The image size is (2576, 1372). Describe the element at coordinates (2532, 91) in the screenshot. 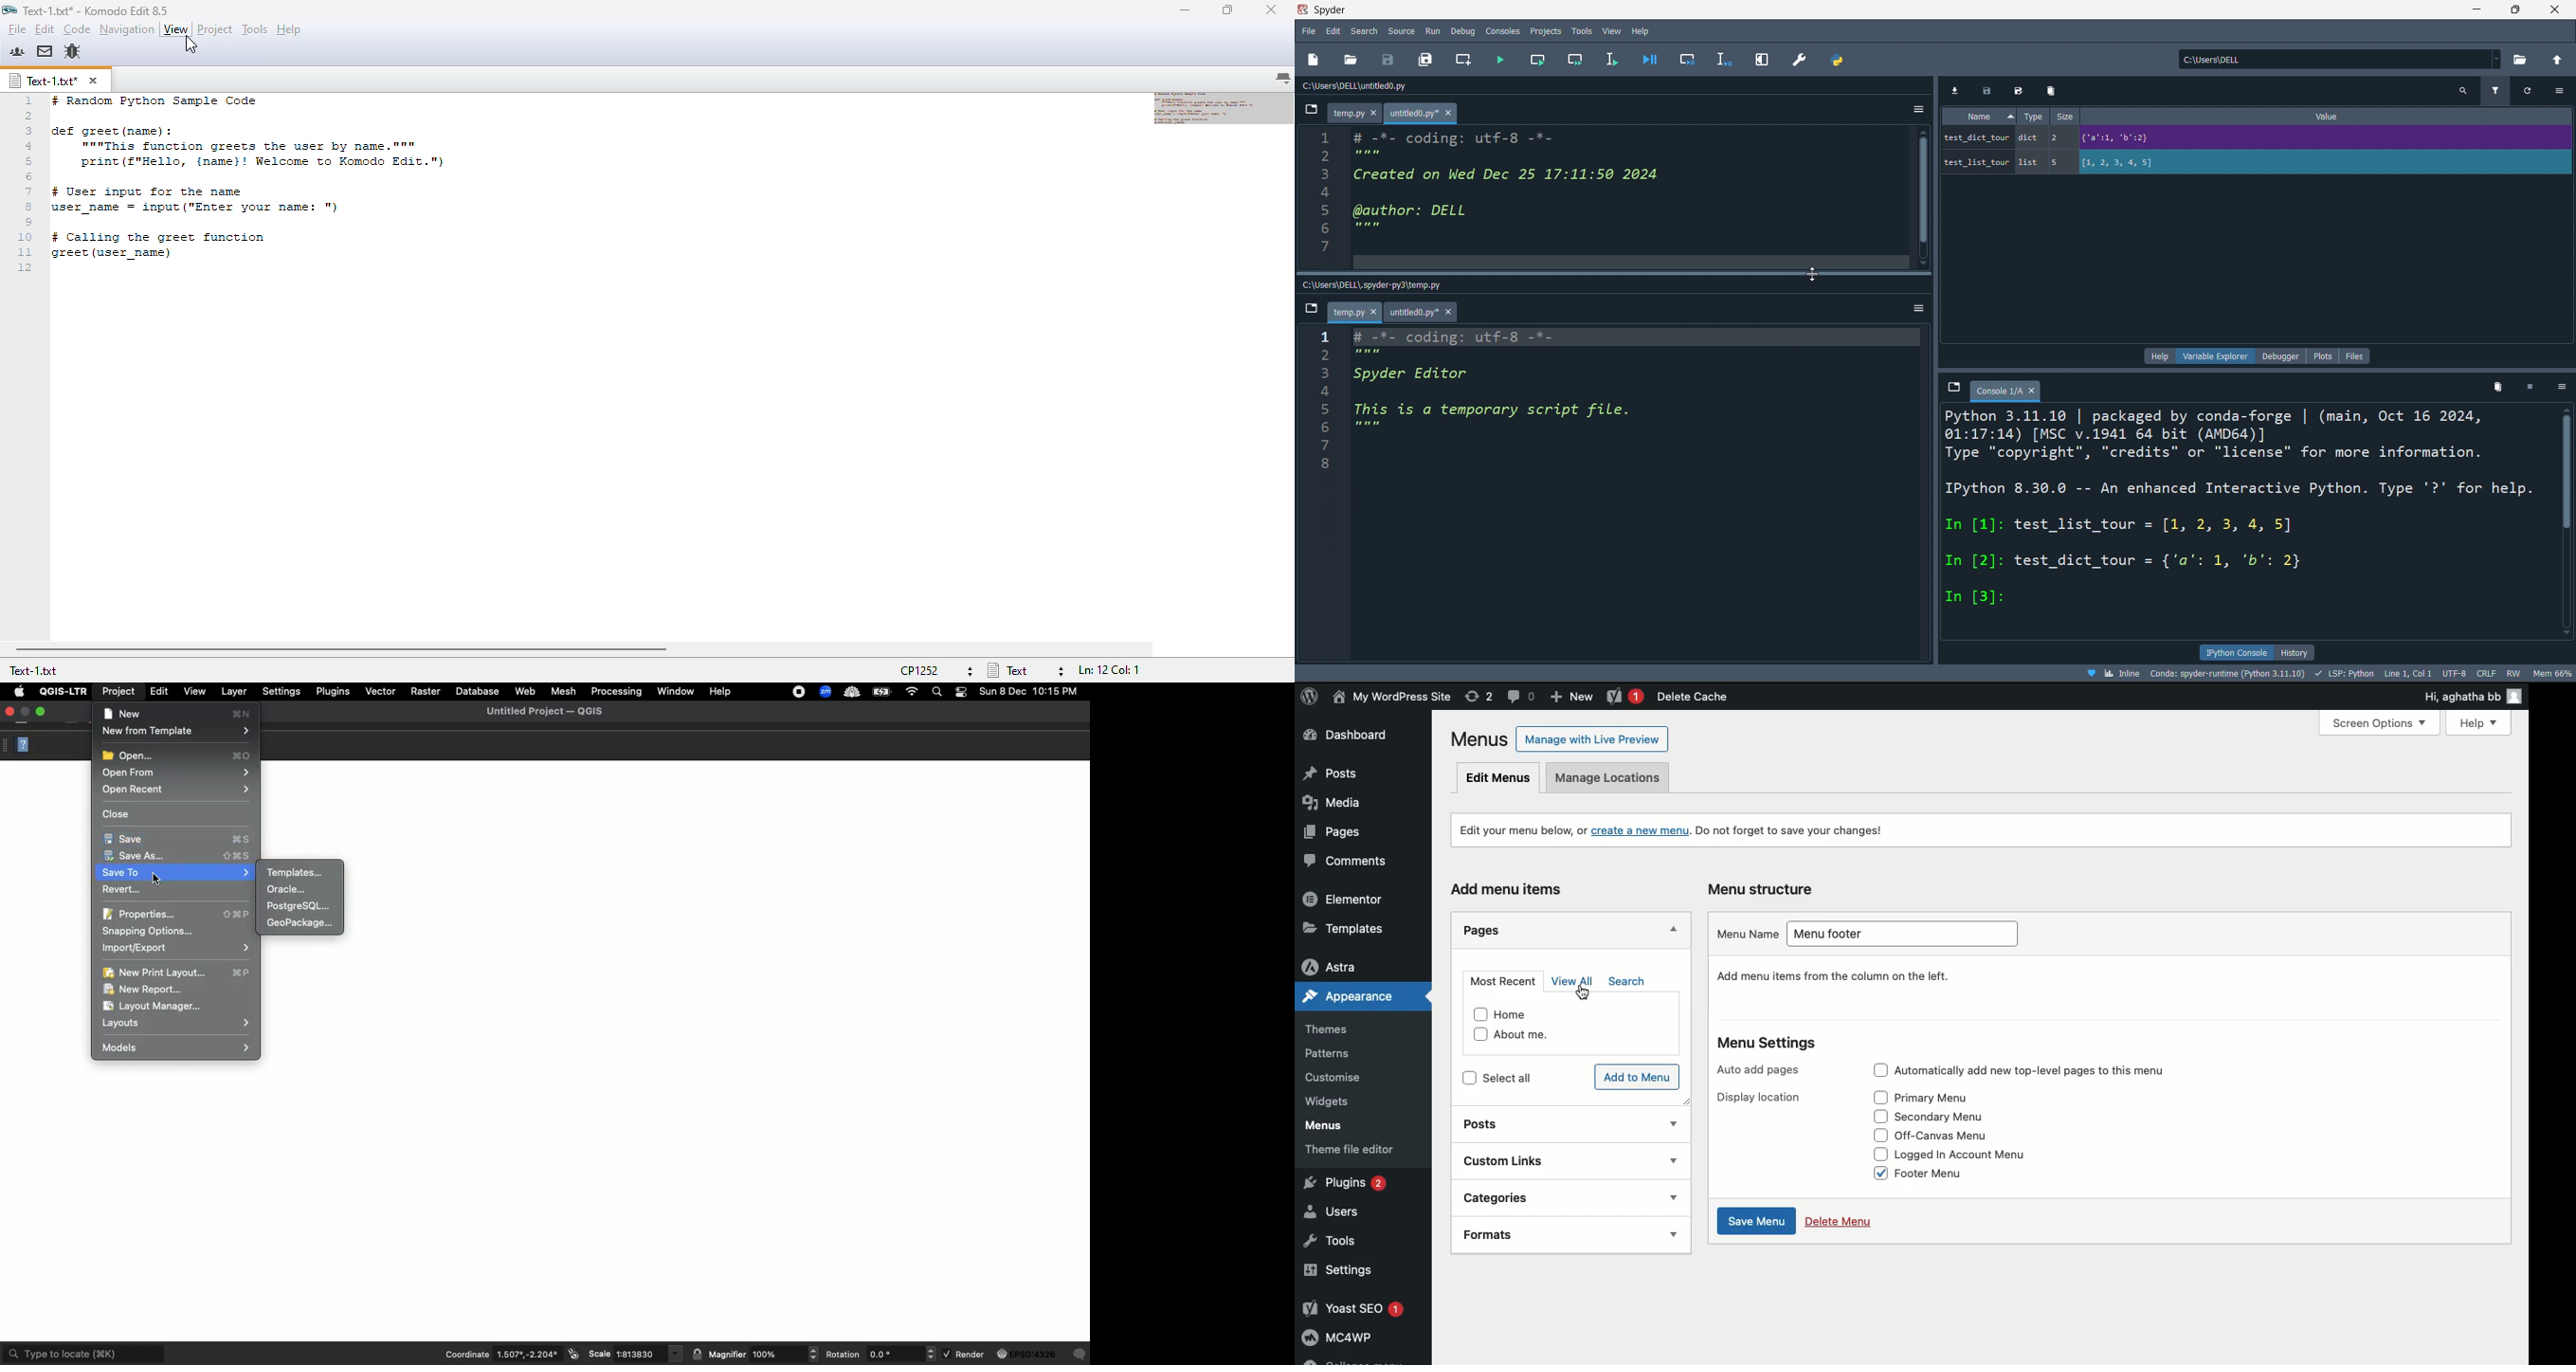

I see `refresh` at that location.